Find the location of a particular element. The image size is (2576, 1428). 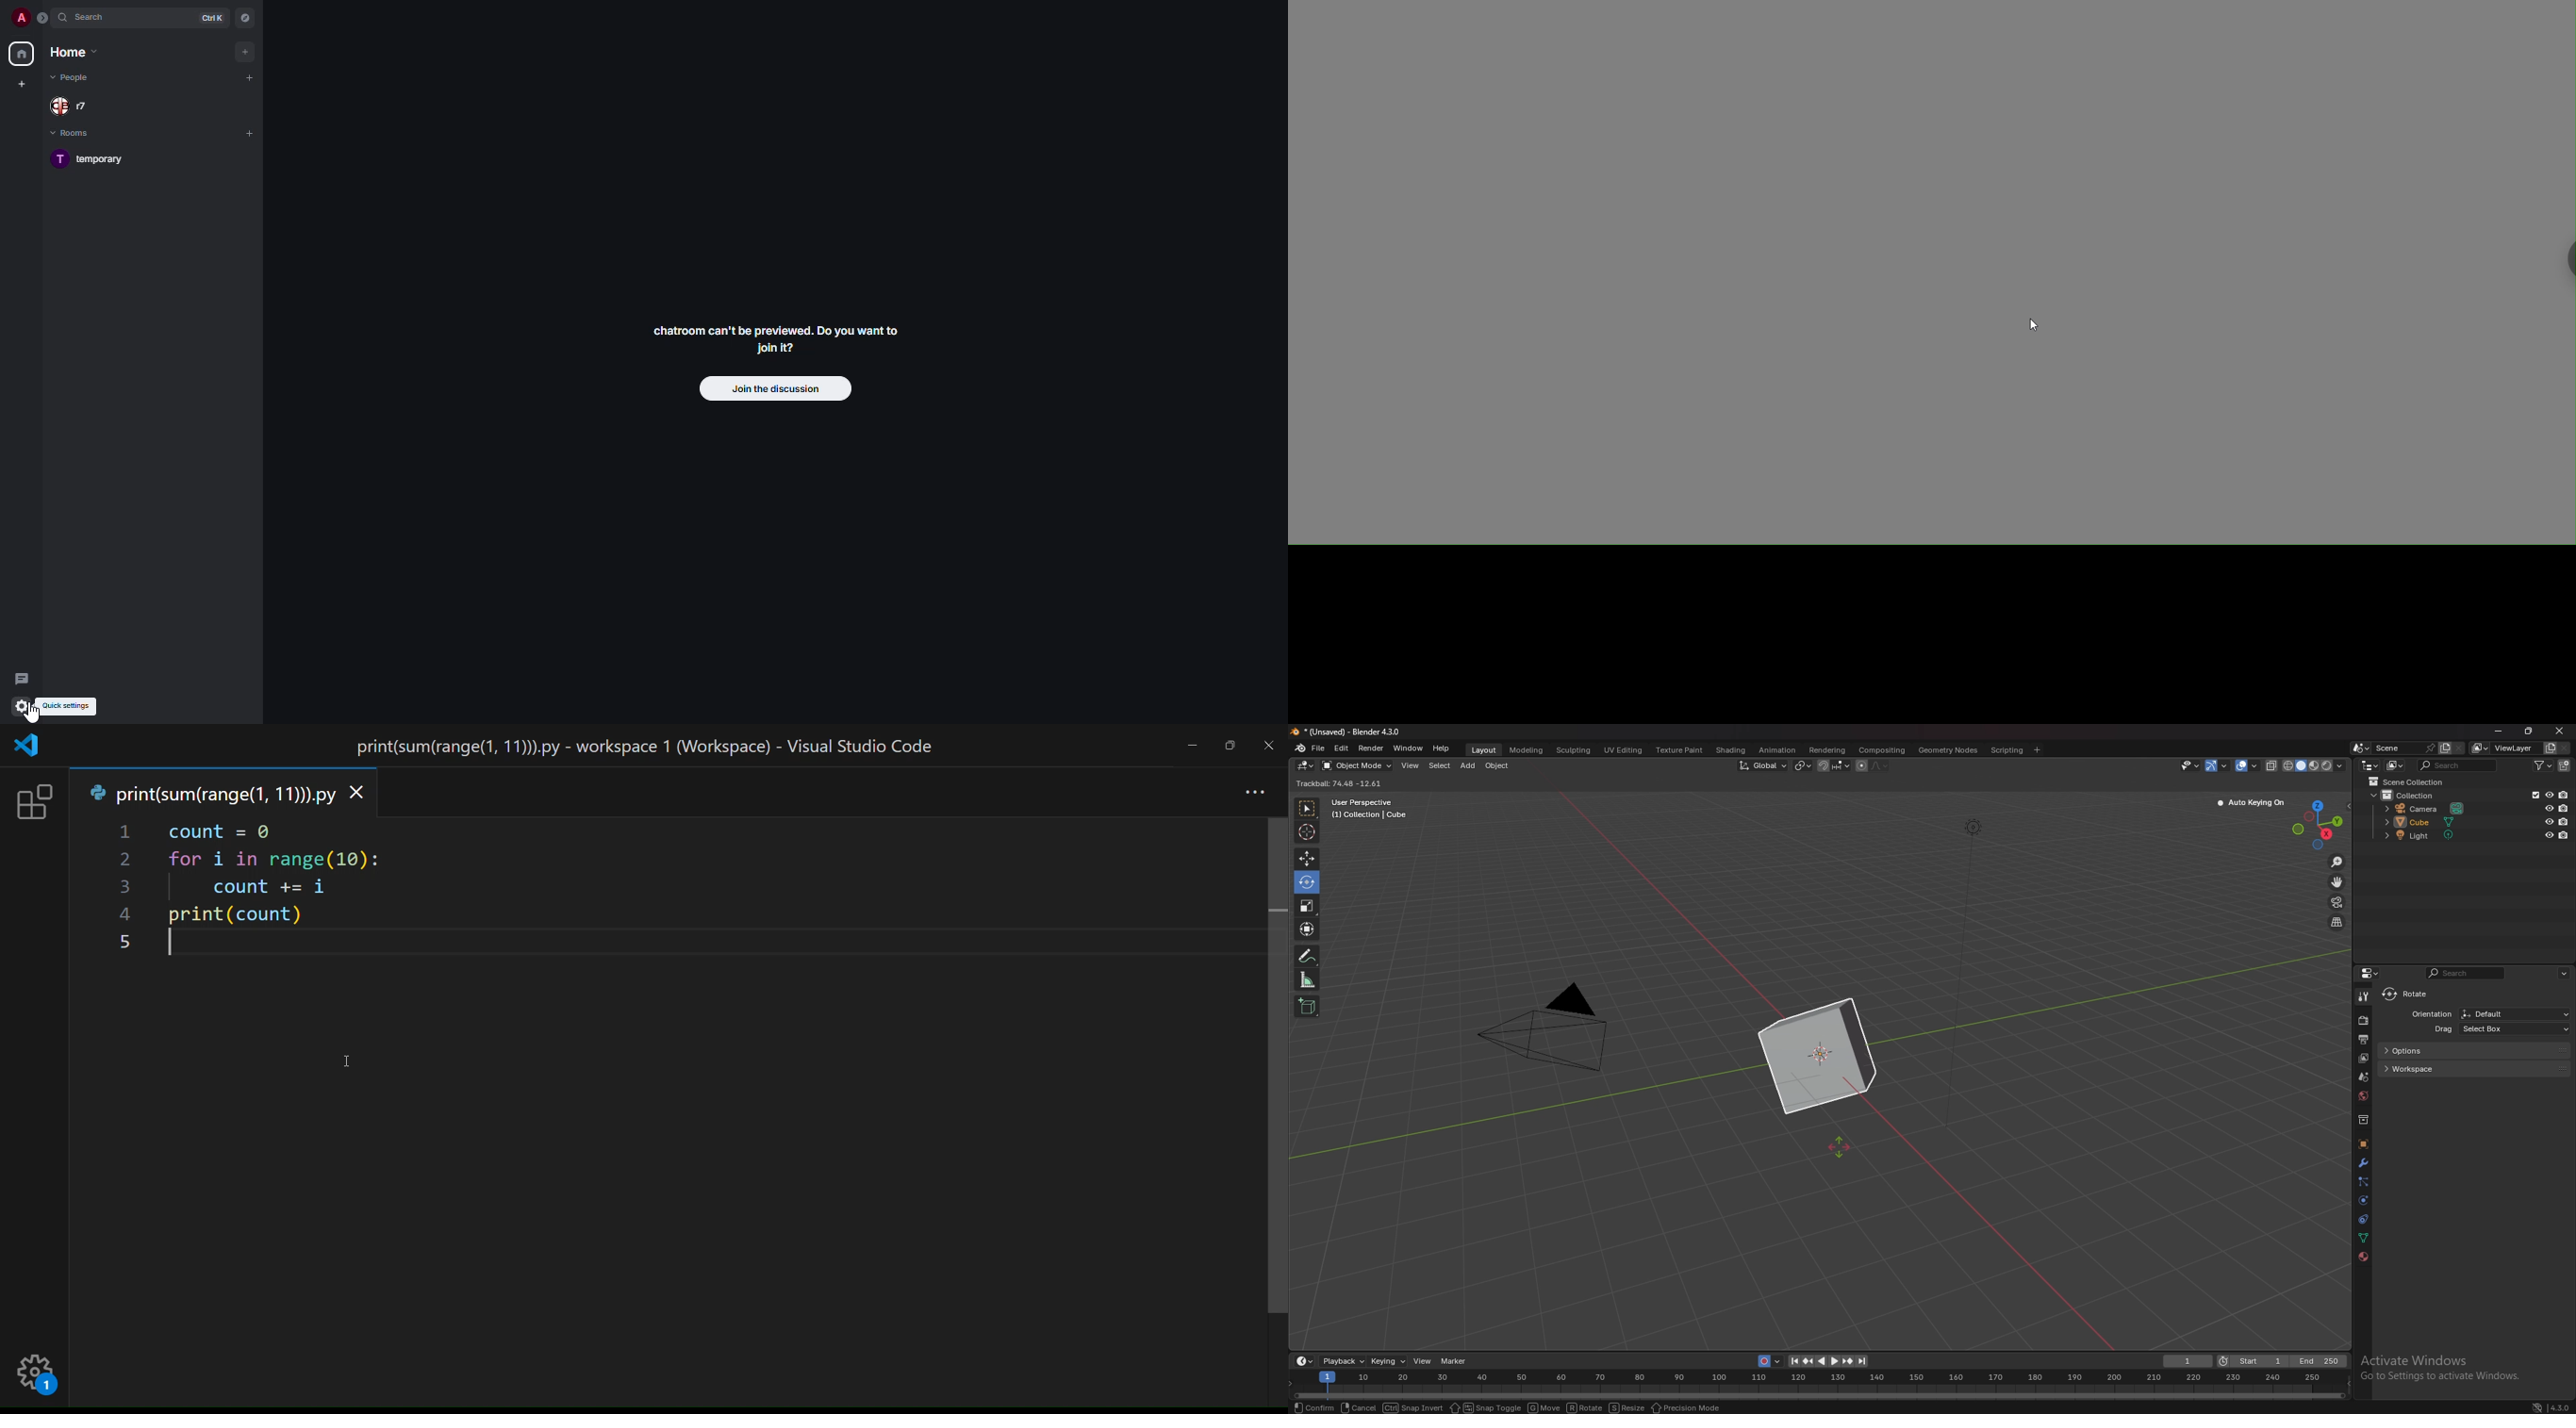

blender is located at coordinates (1300, 748).